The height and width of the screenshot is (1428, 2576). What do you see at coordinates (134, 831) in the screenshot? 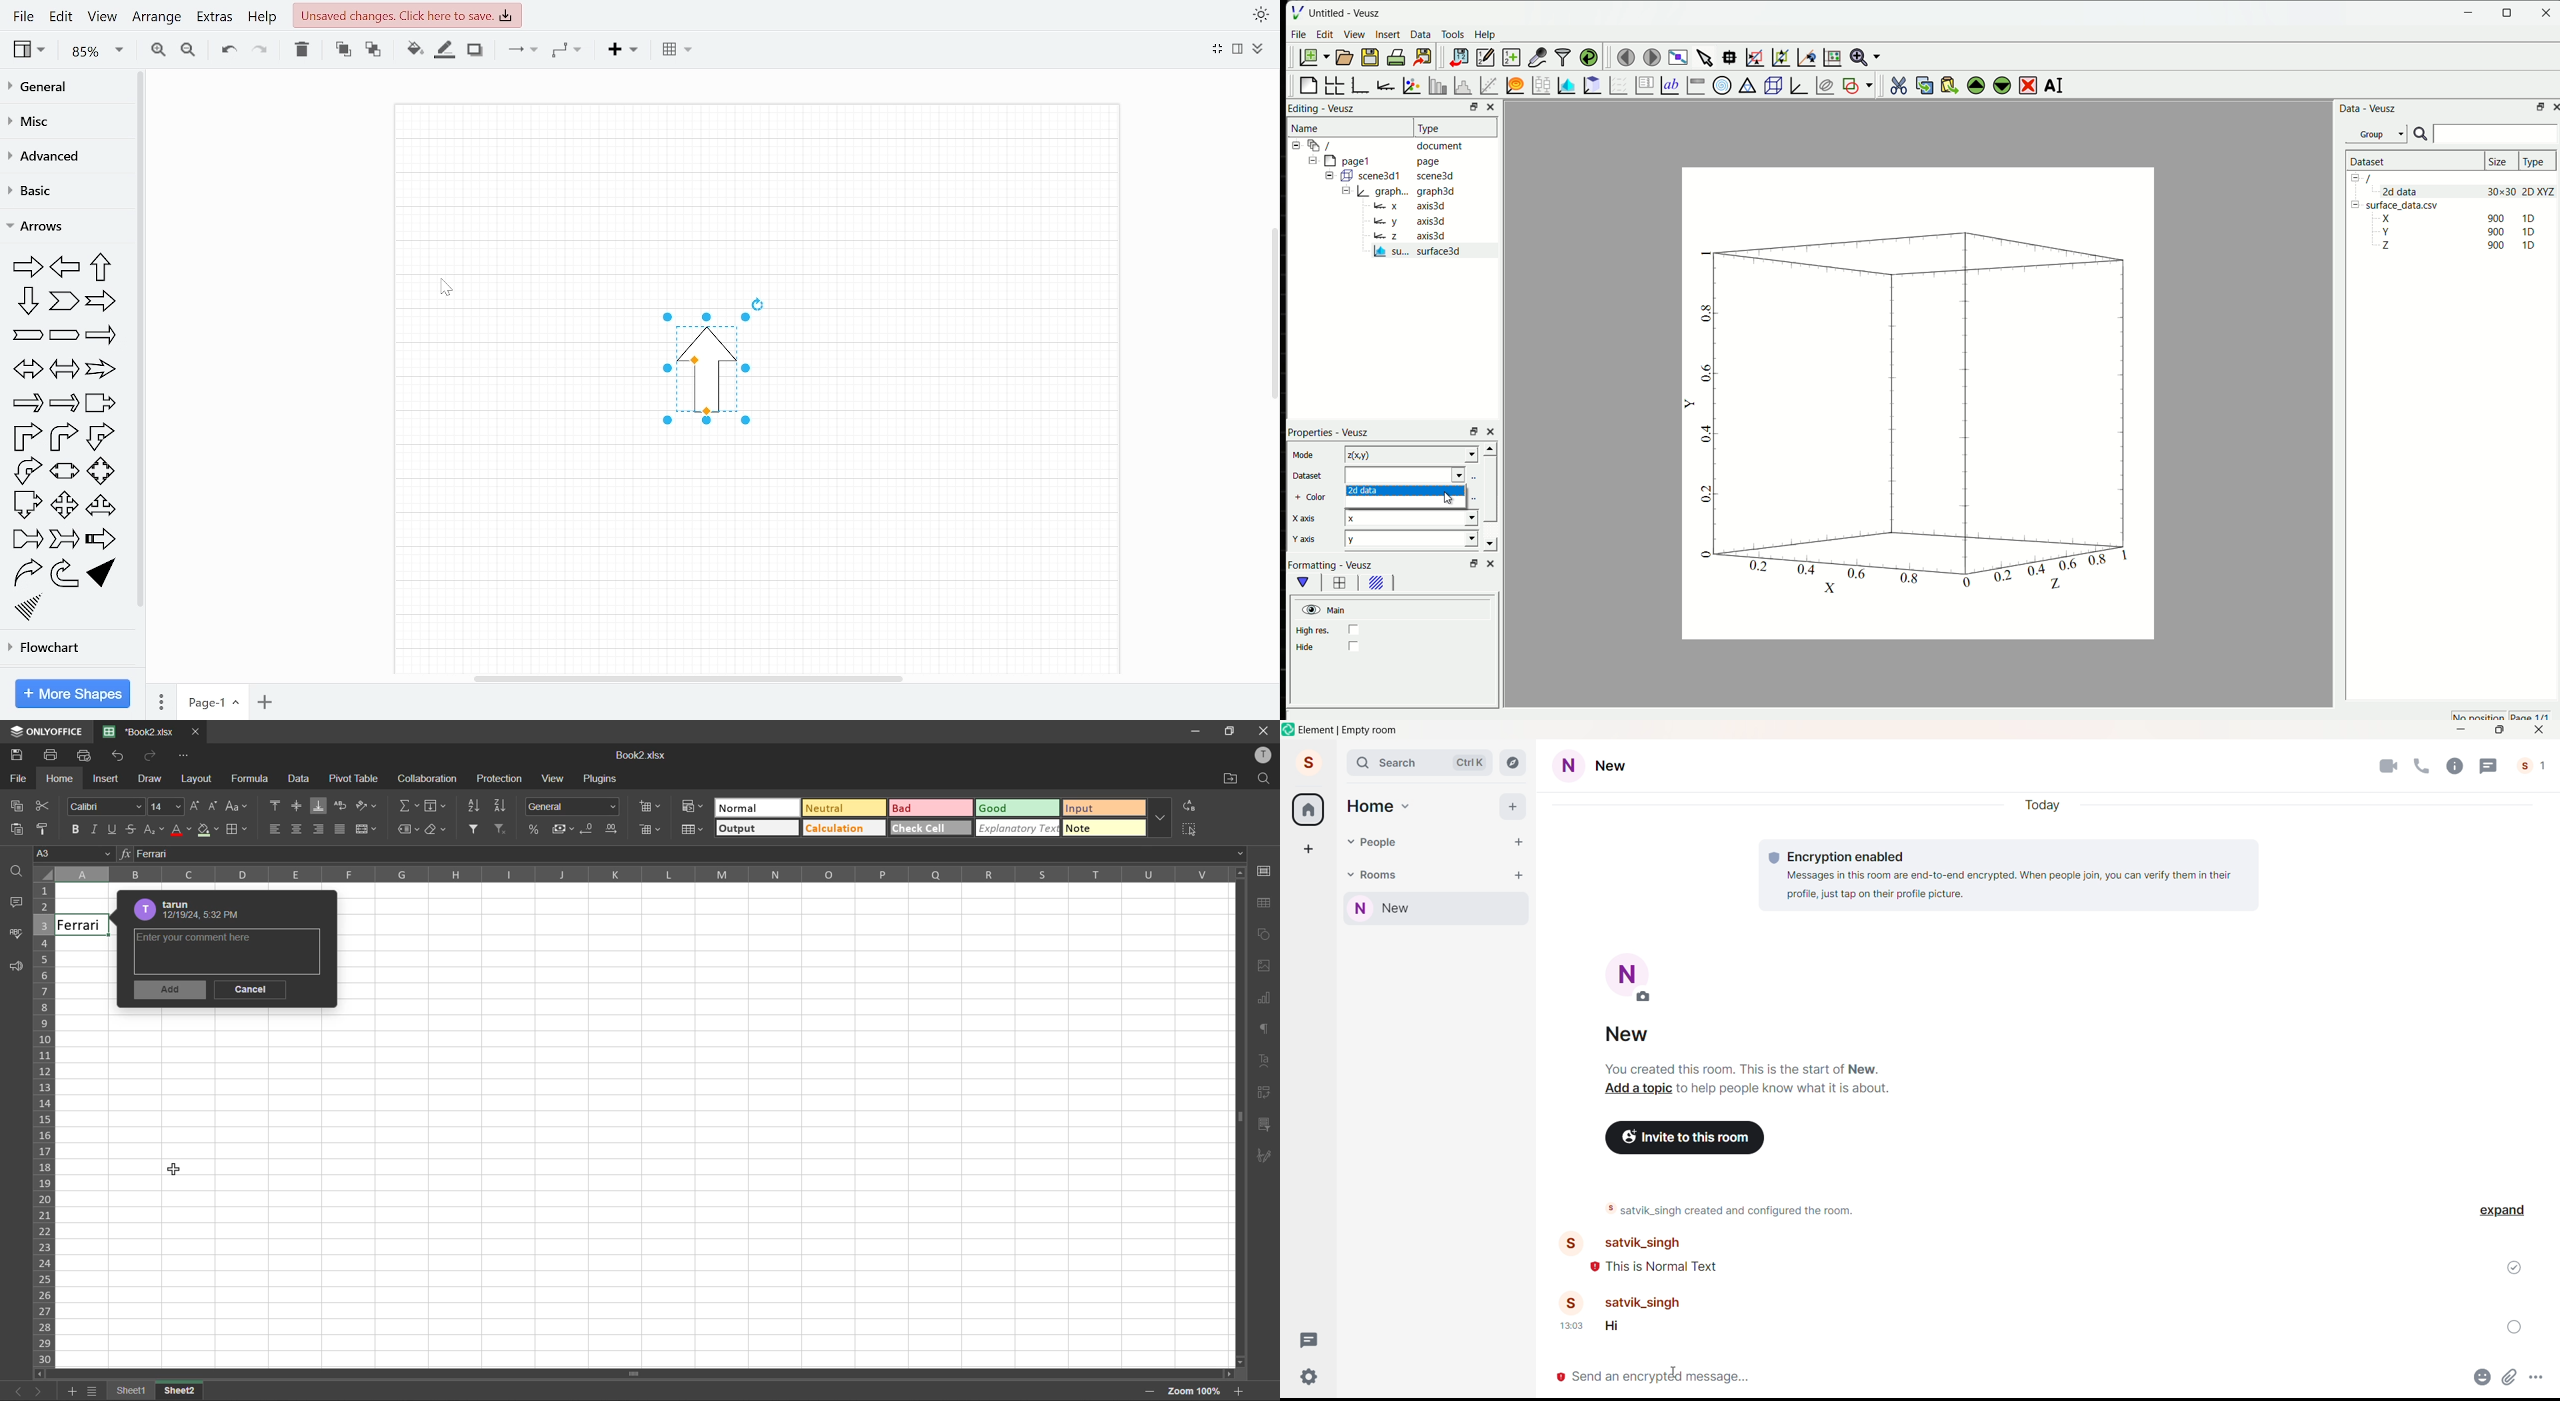
I see `strikethrough` at bounding box center [134, 831].